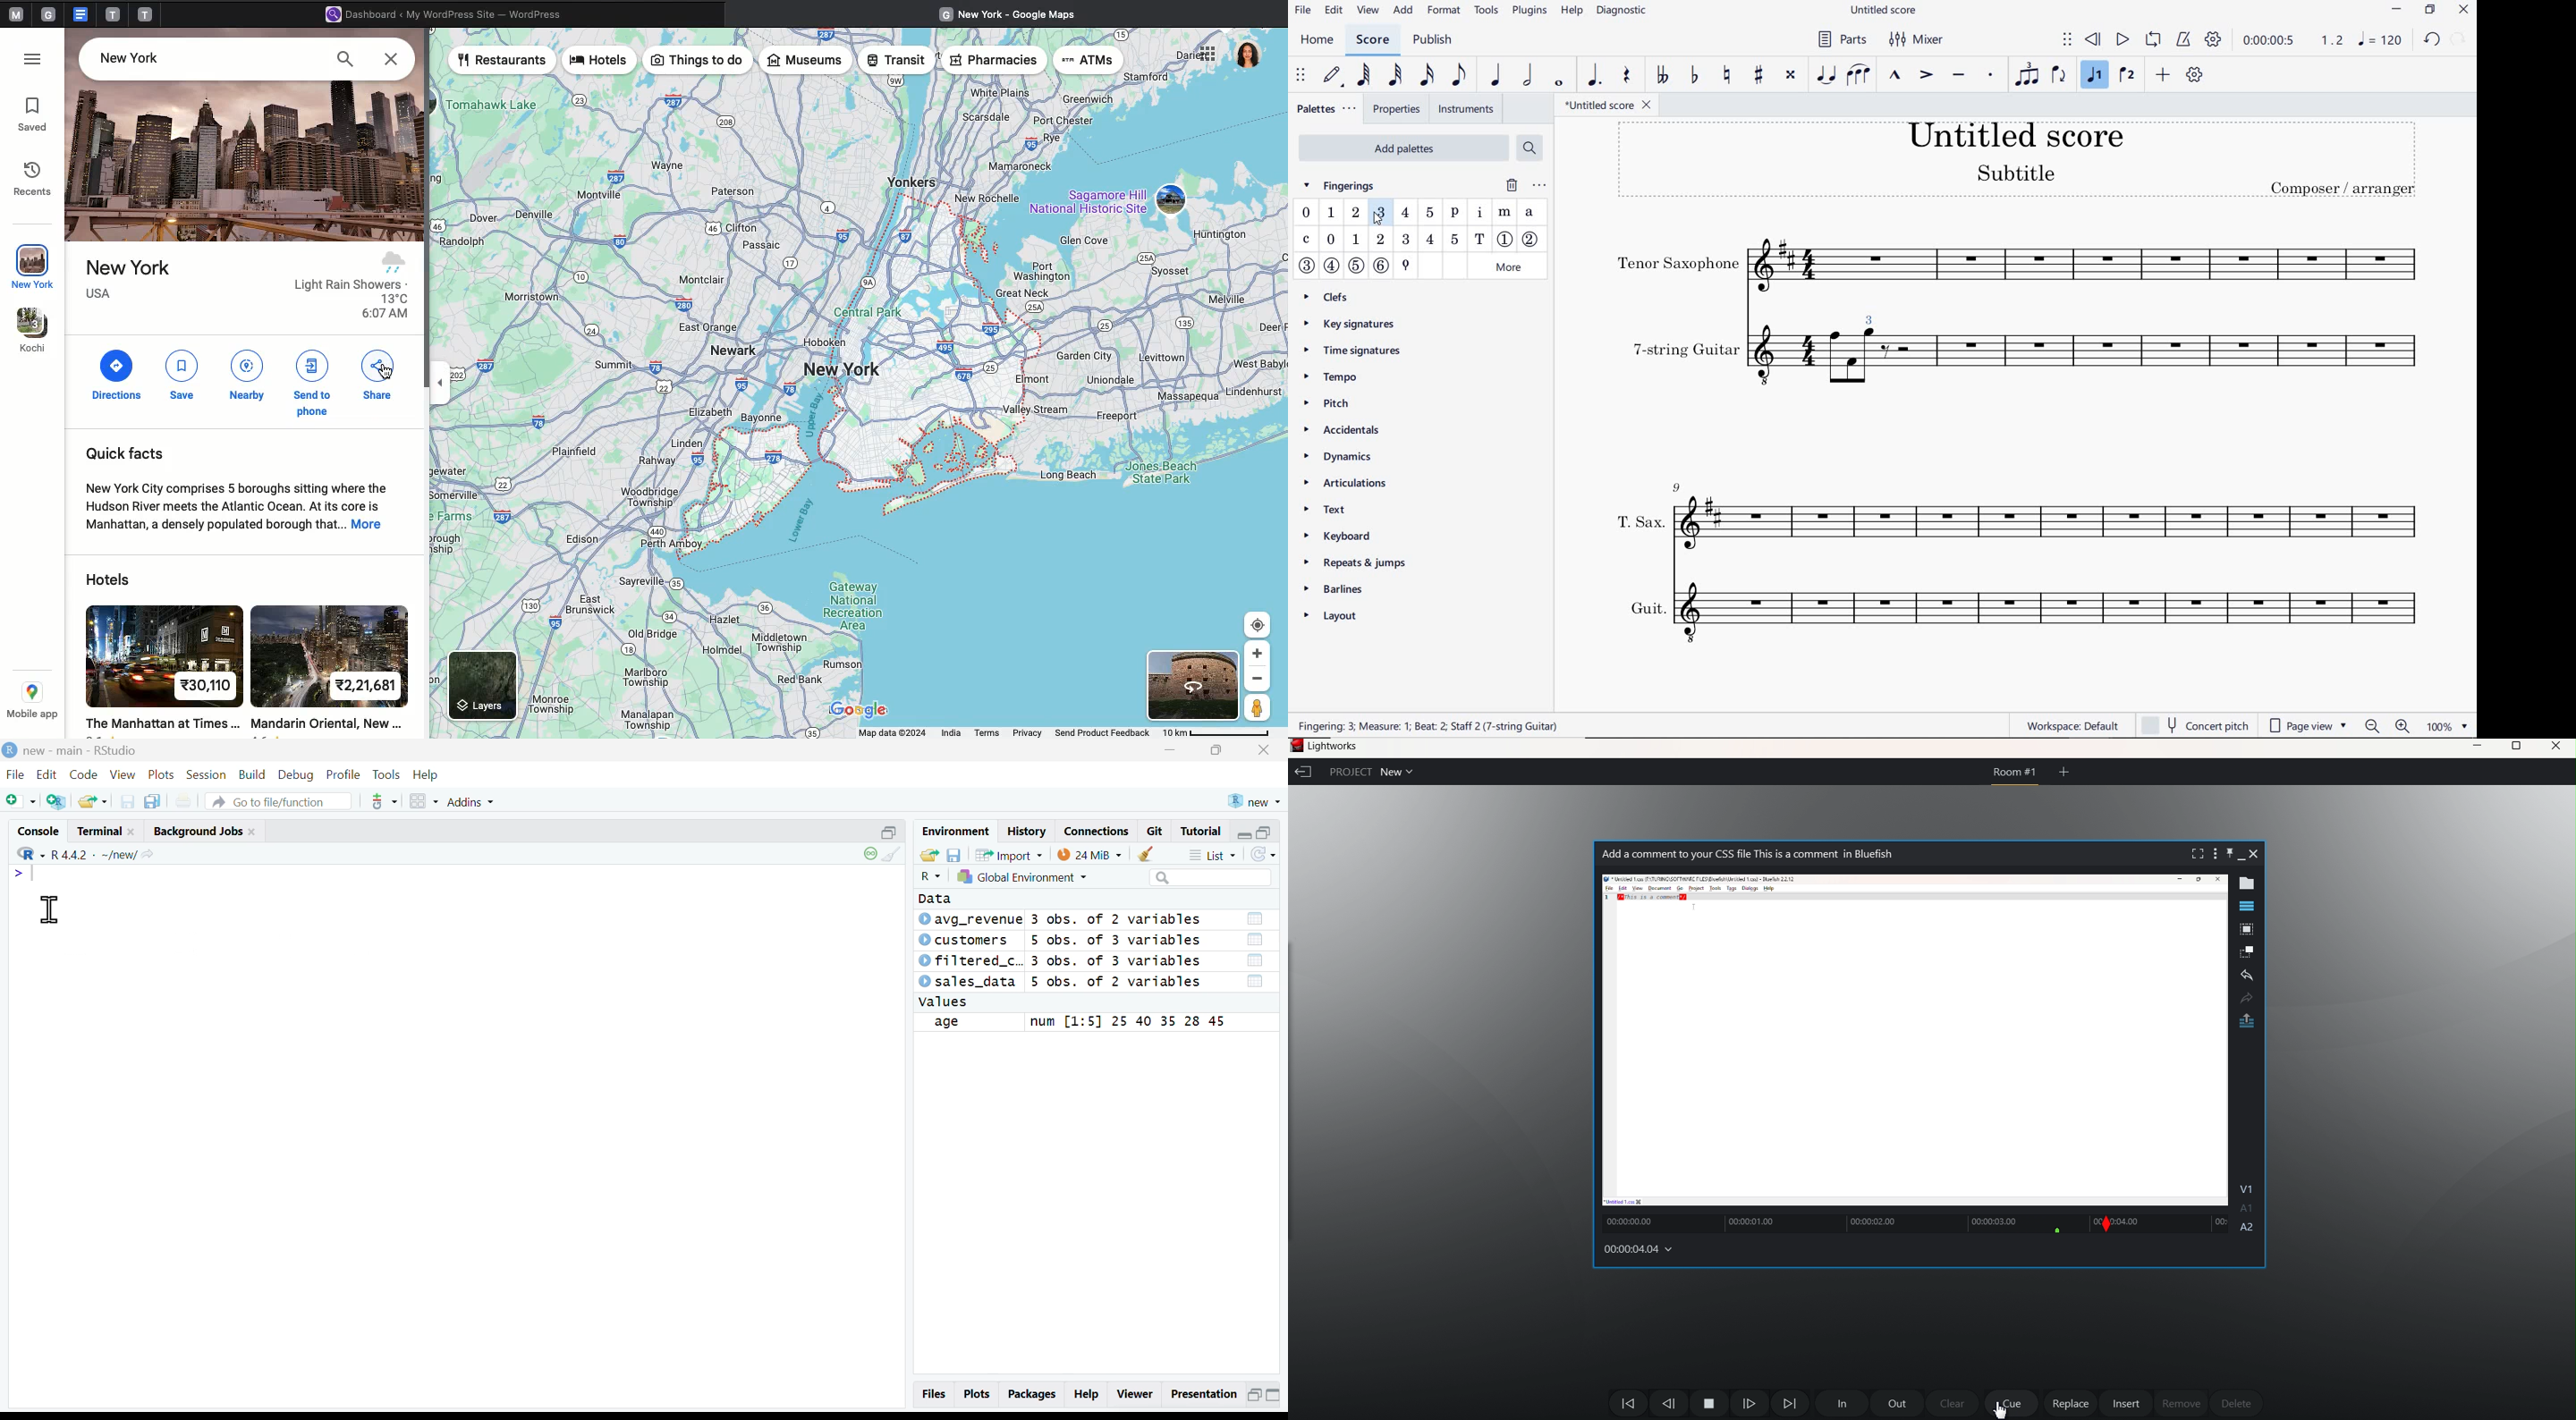  Describe the element at coordinates (1303, 772) in the screenshot. I see `exit` at that location.